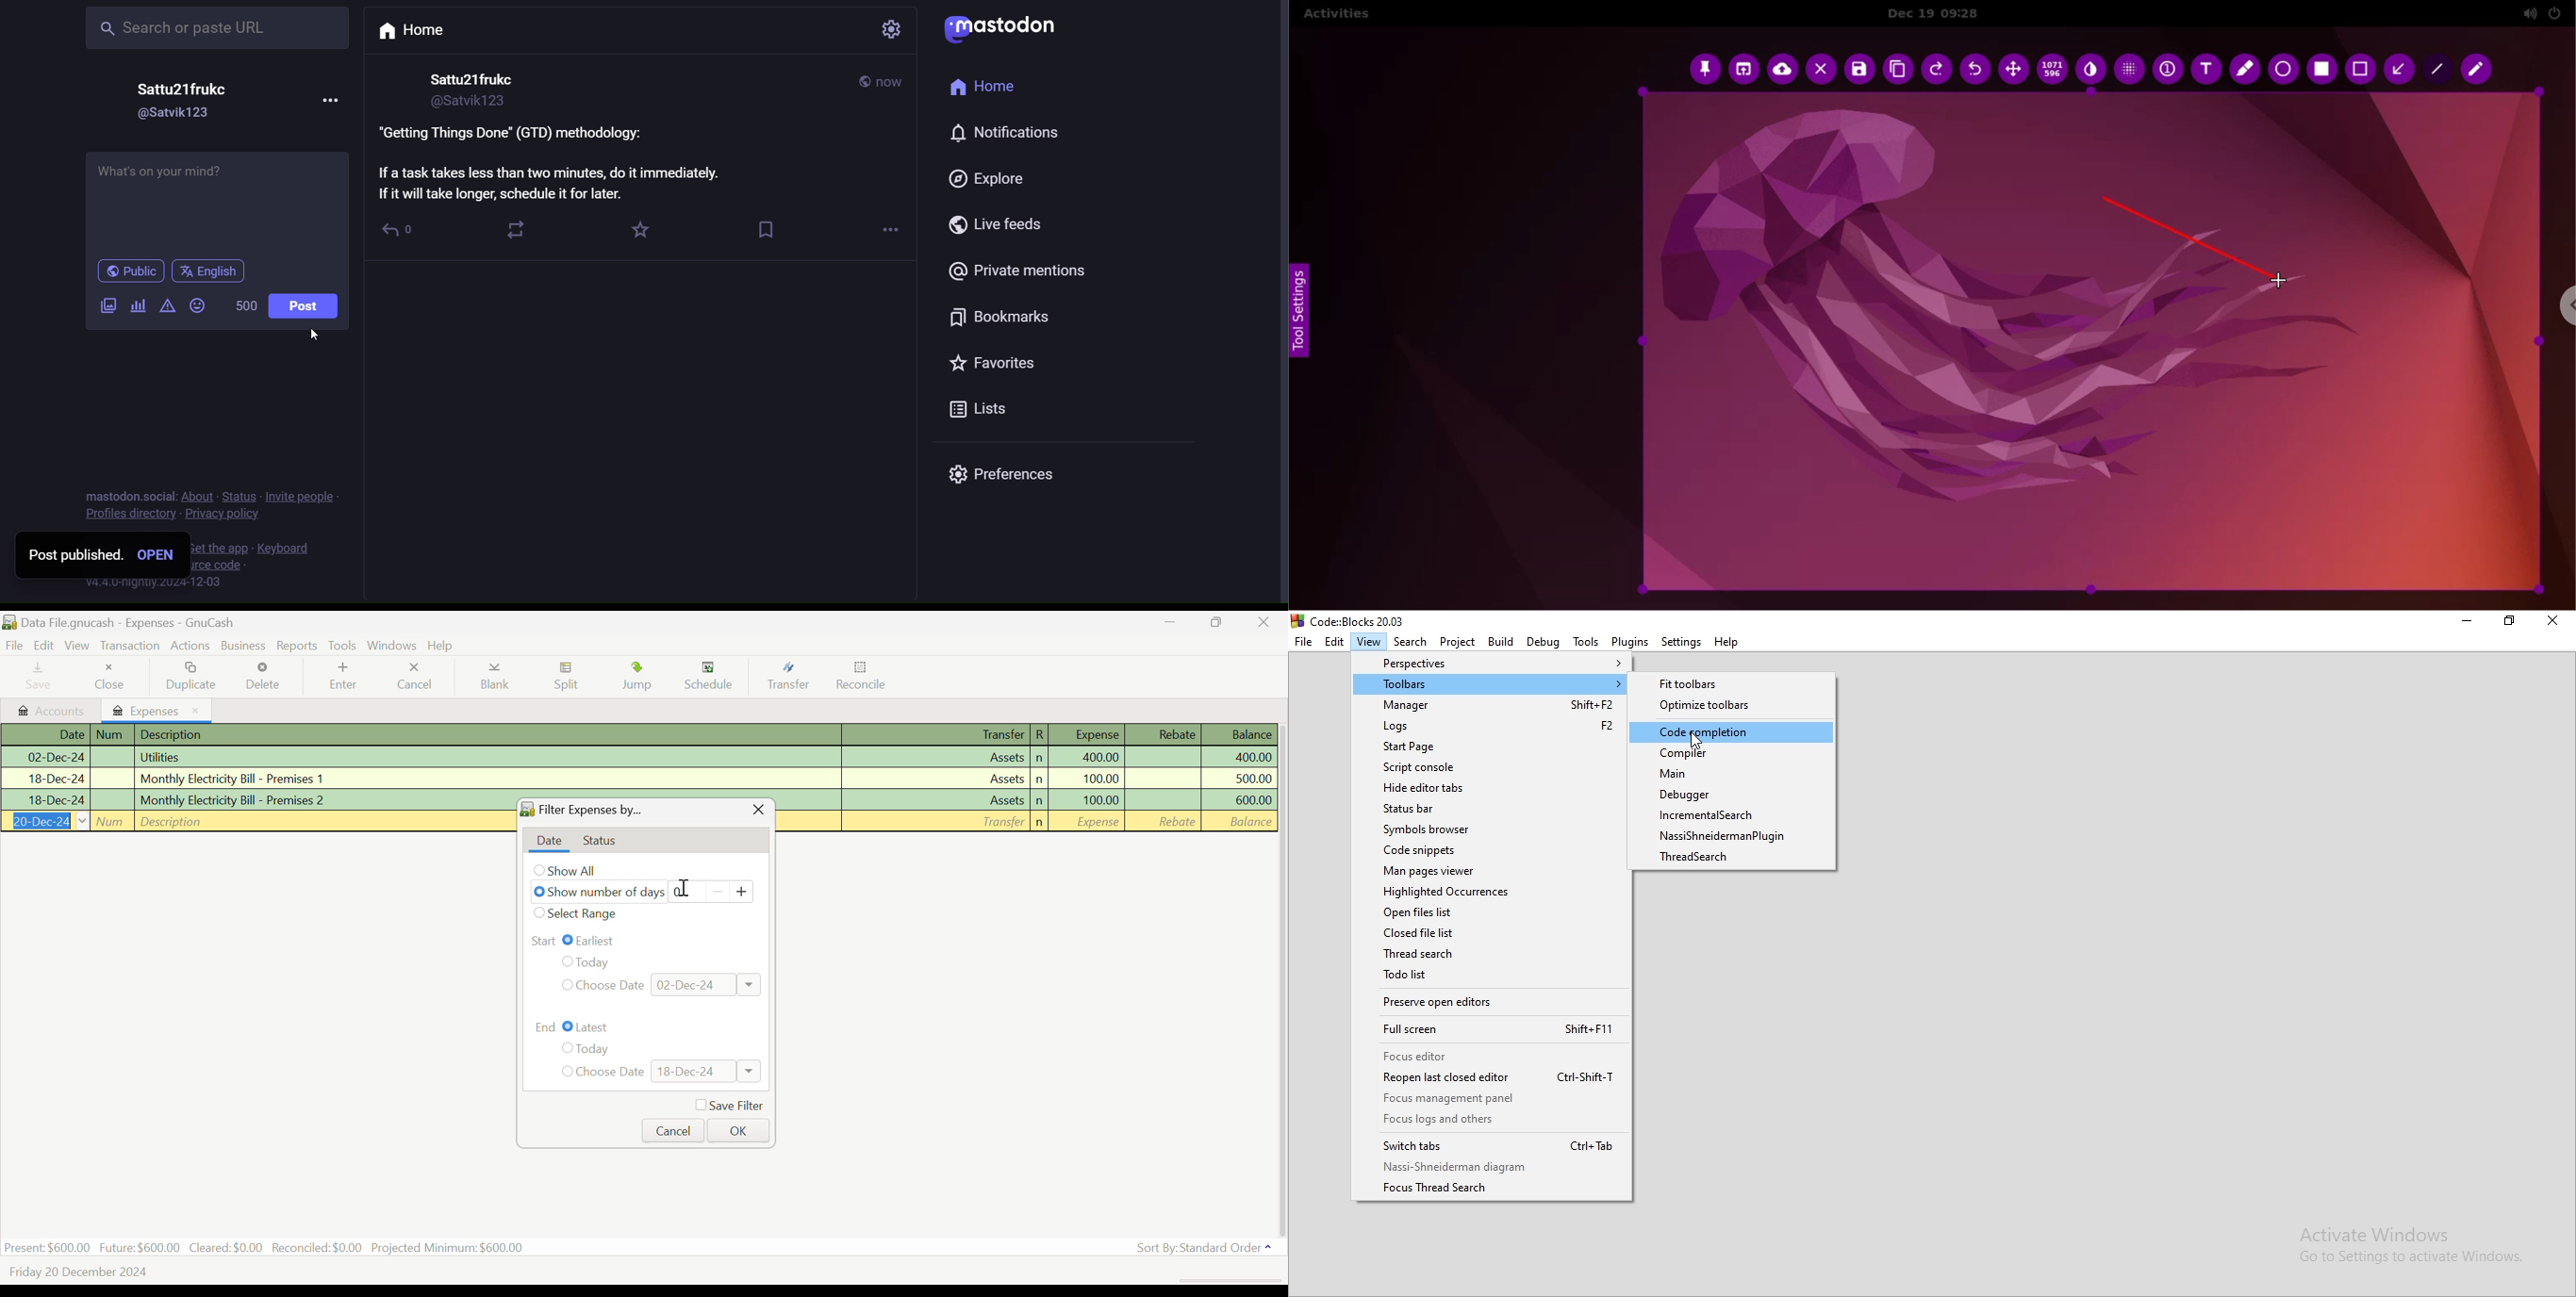 The image size is (2576, 1316). What do you see at coordinates (473, 103) in the screenshot?
I see `id` at bounding box center [473, 103].